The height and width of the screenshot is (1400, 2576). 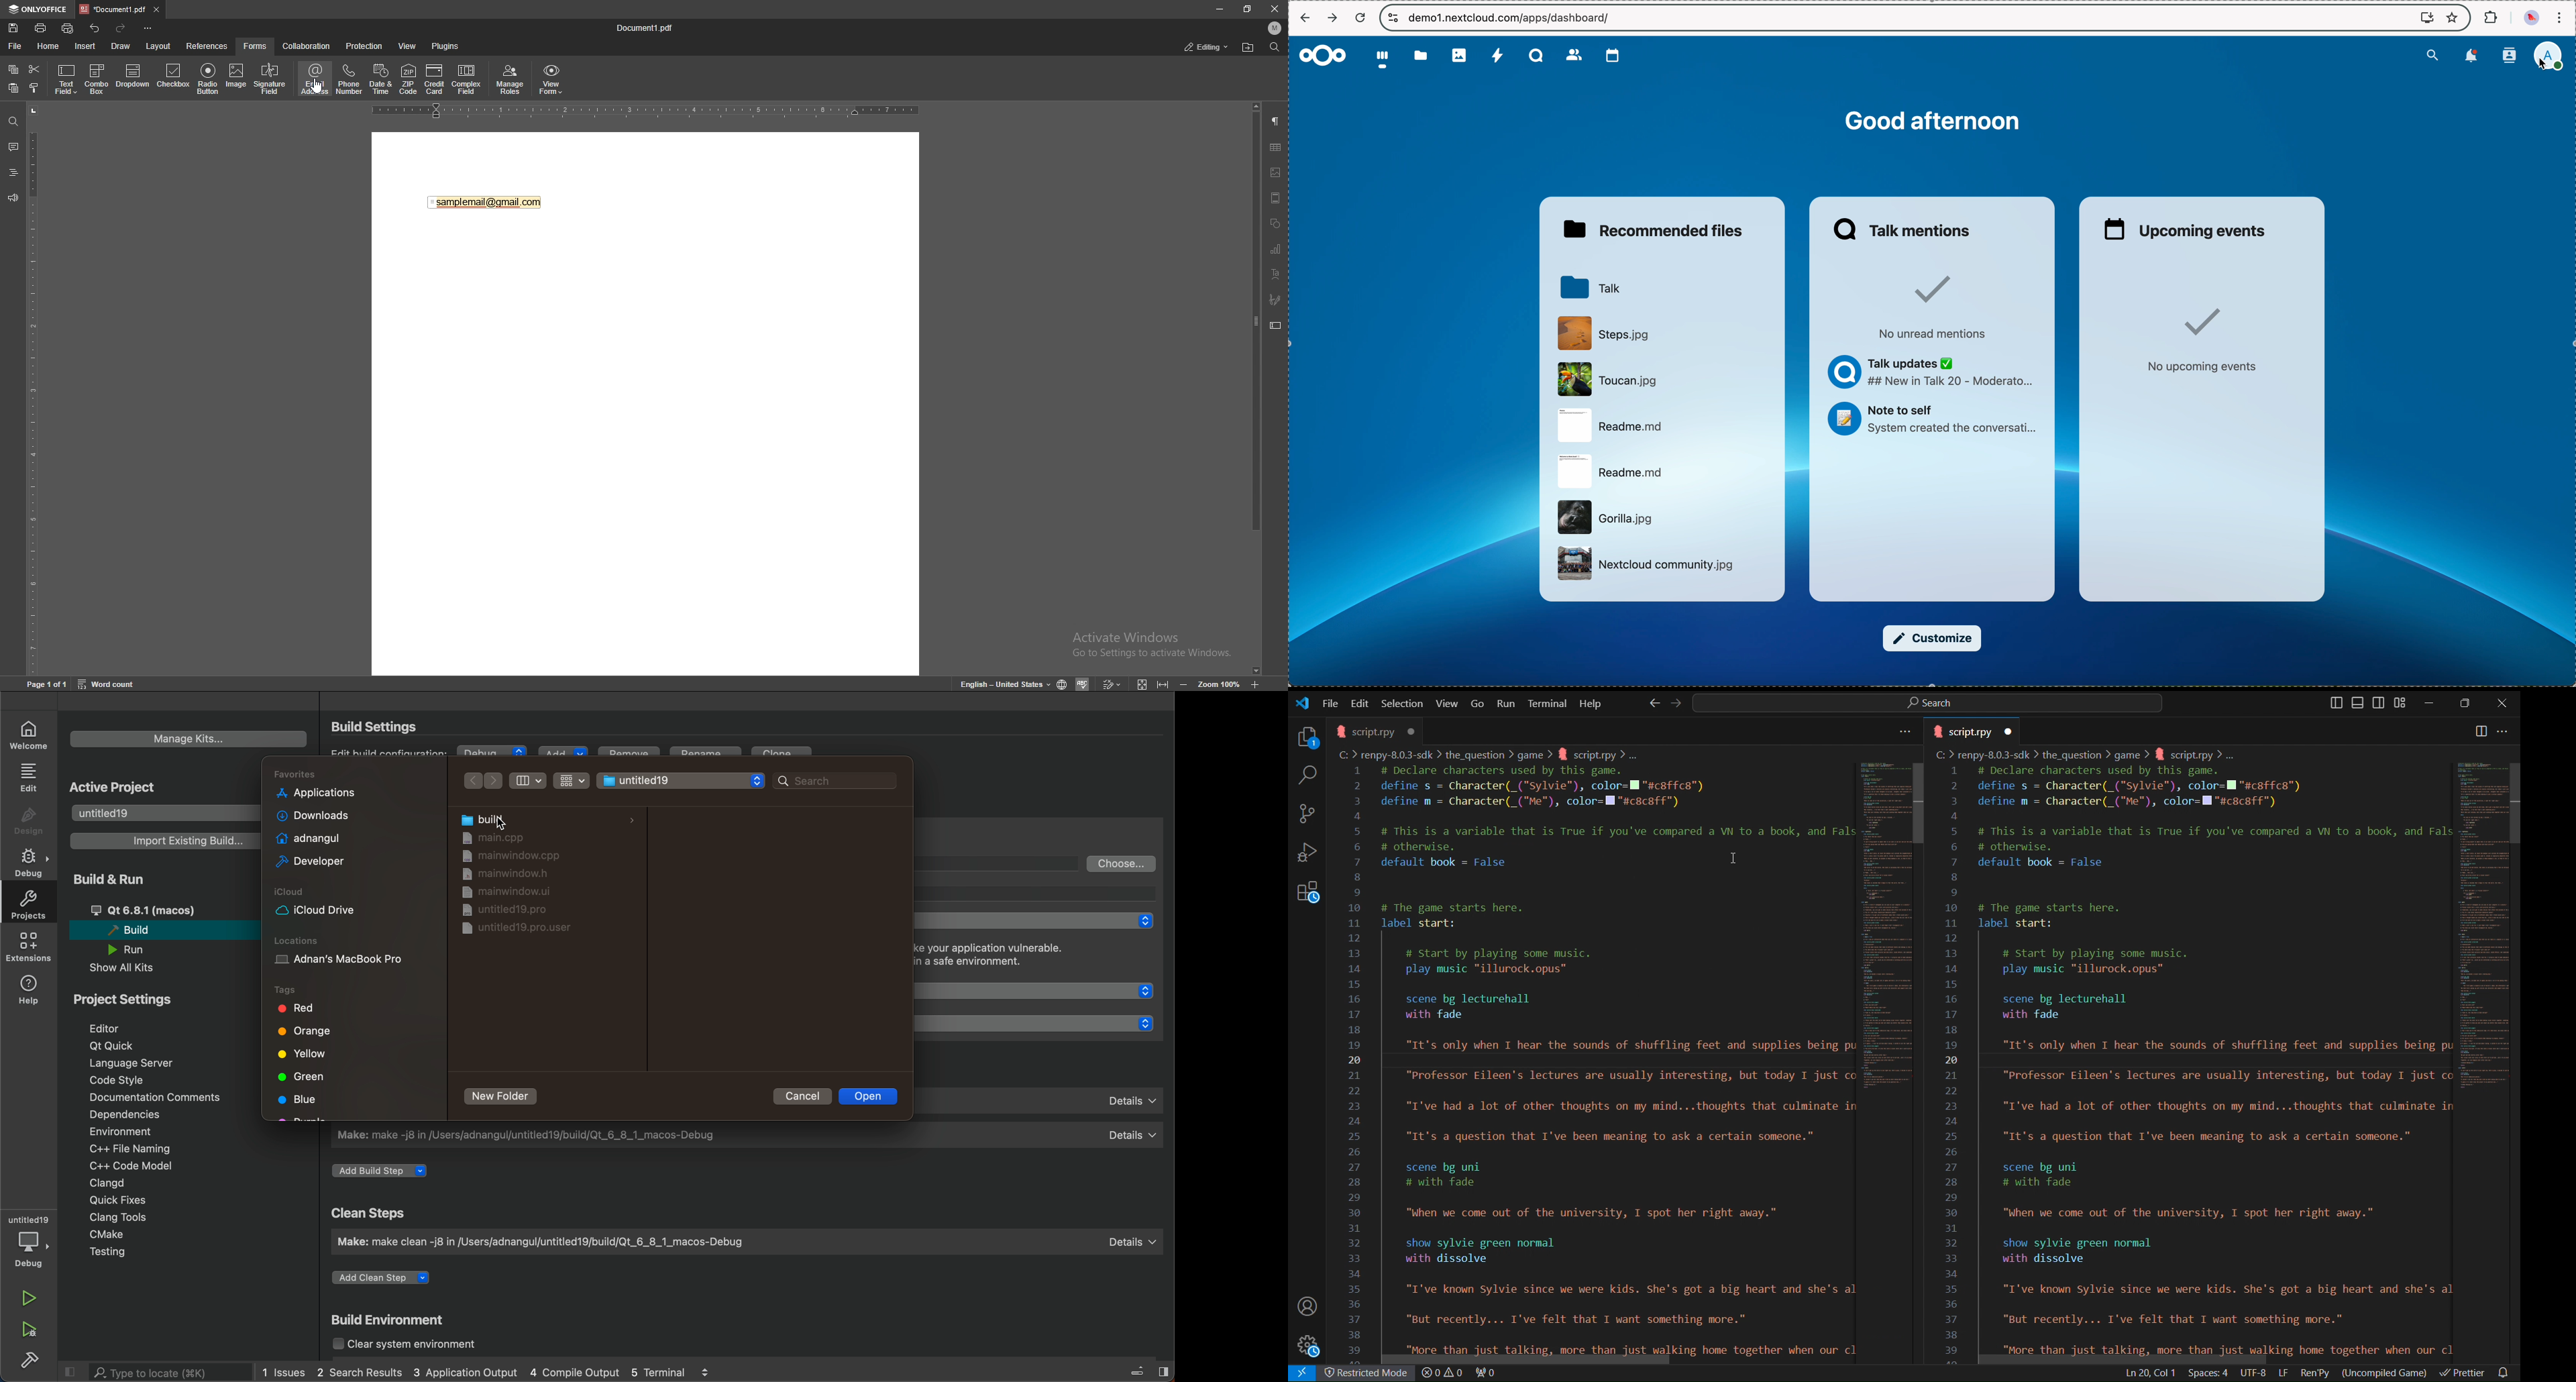 What do you see at coordinates (2454, 17) in the screenshot?
I see `favorites` at bounding box center [2454, 17].